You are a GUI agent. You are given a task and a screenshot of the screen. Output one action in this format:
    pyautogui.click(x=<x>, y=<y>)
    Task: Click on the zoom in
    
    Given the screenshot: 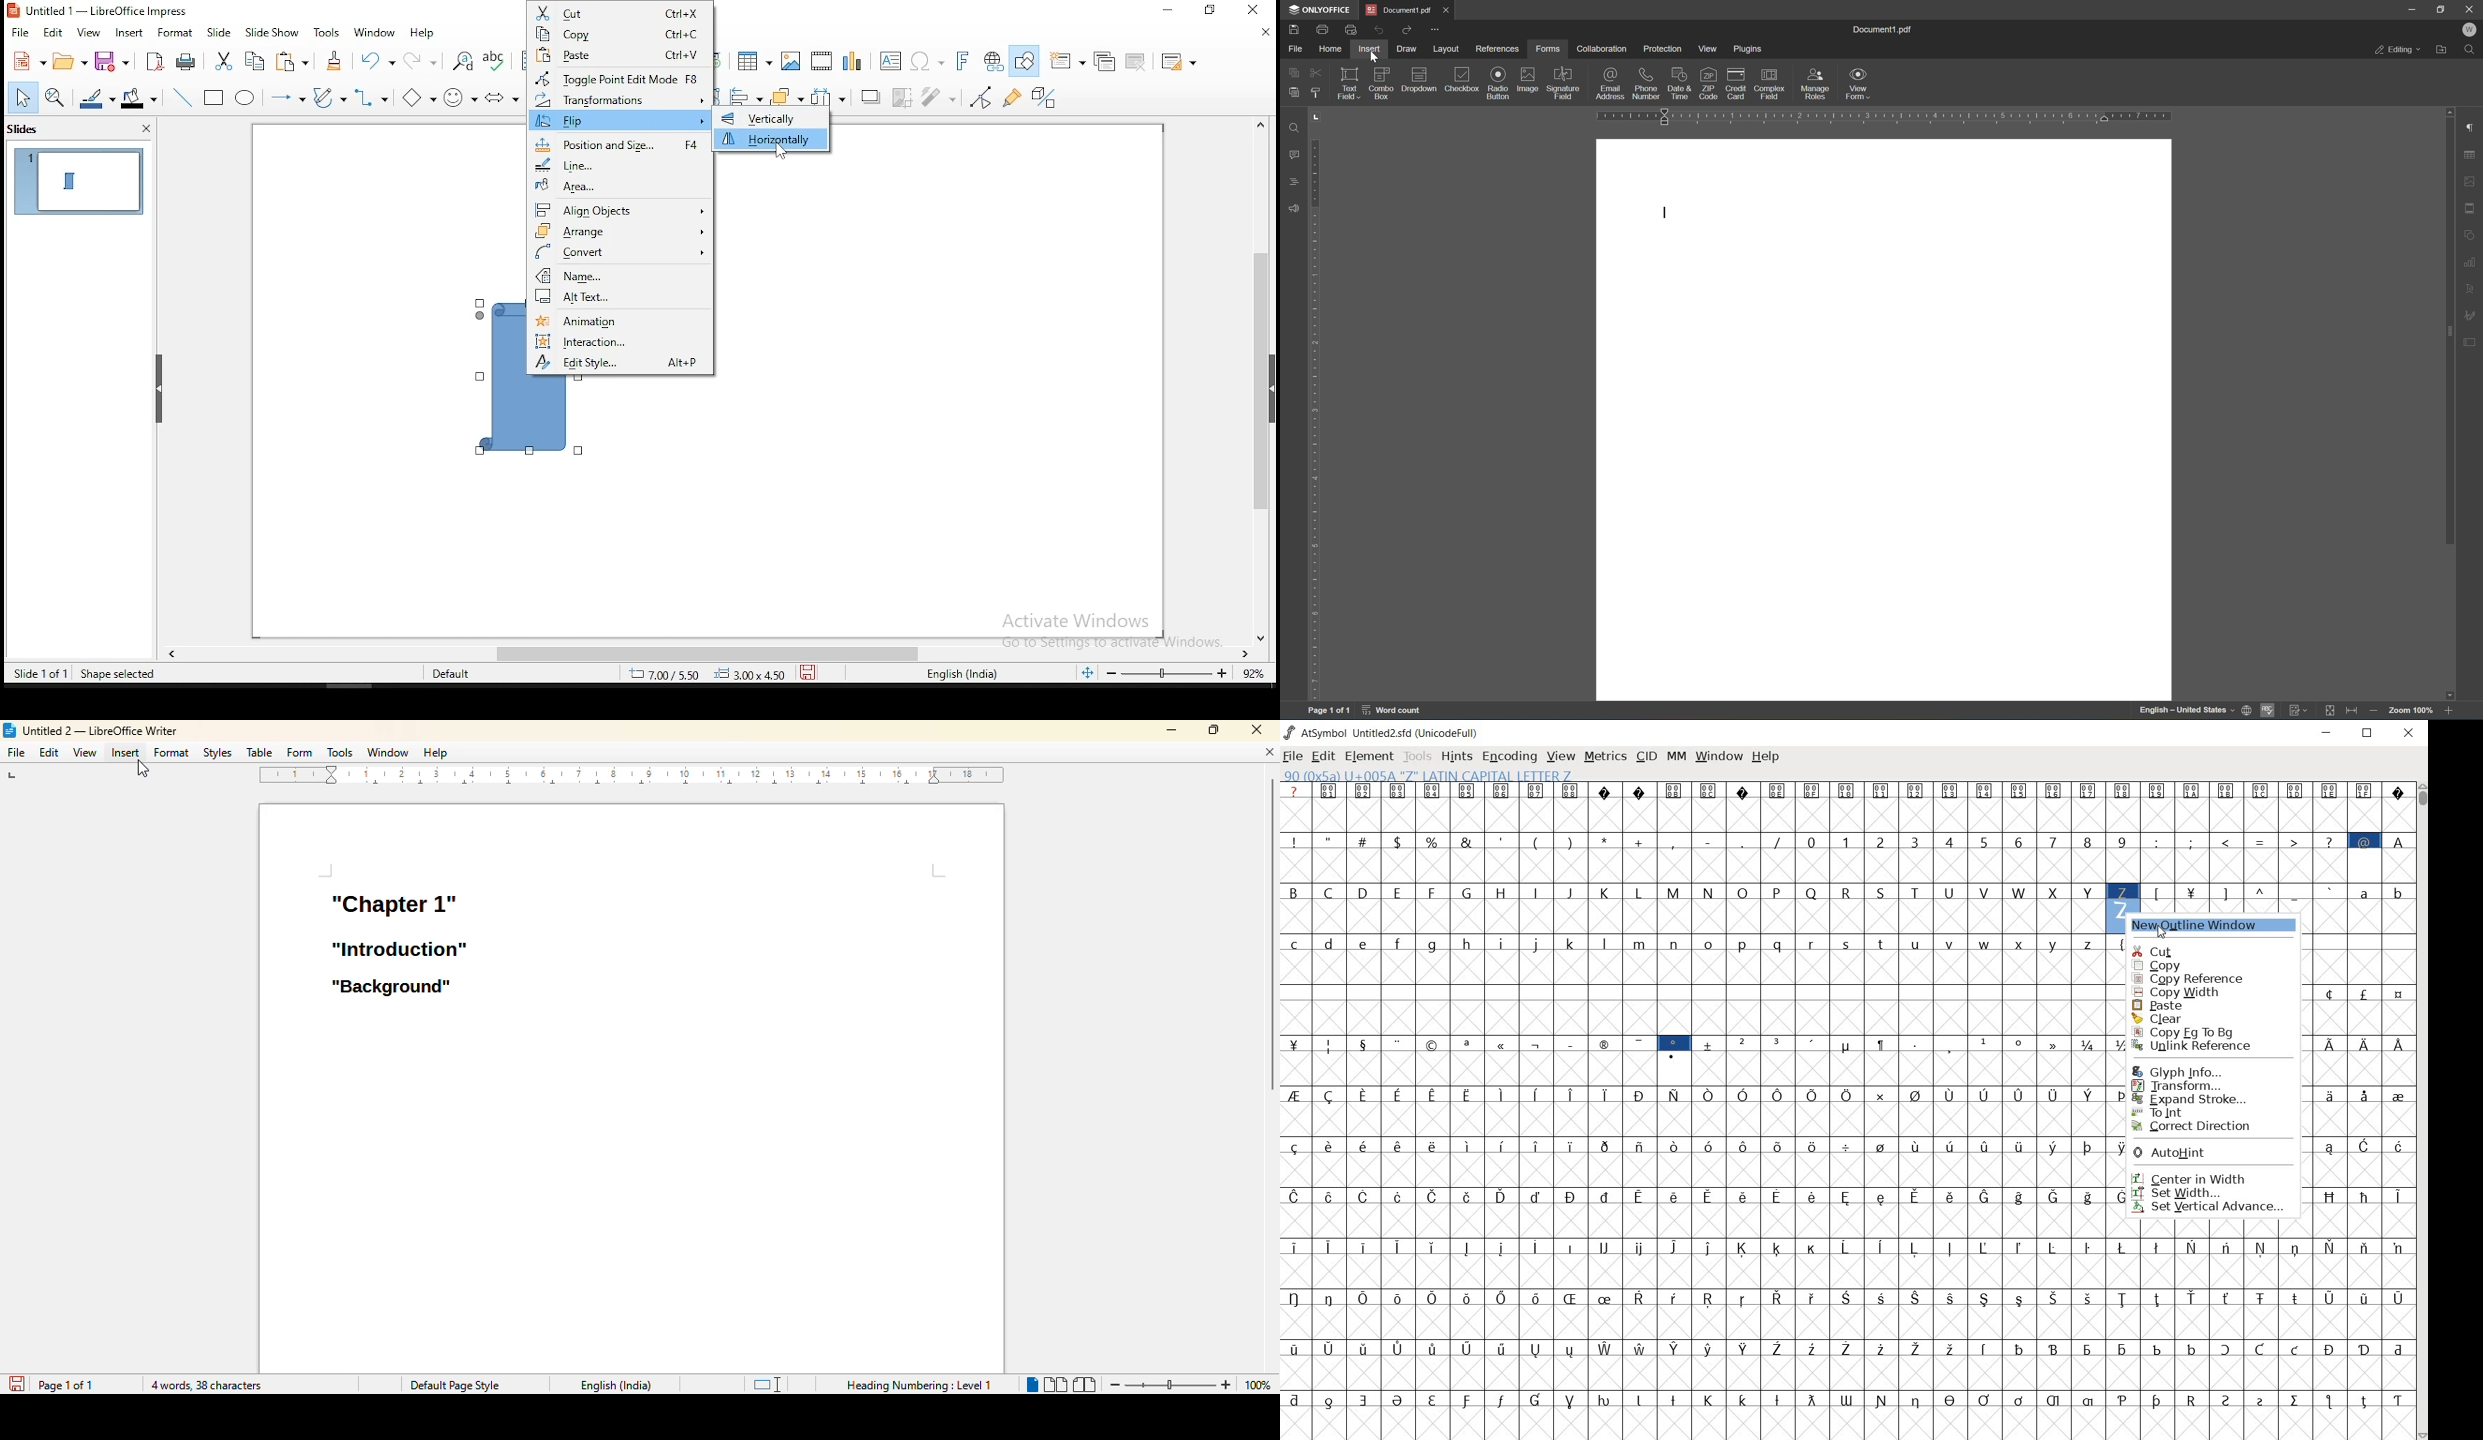 What is the action you would take?
    pyautogui.click(x=2451, y=711)
    